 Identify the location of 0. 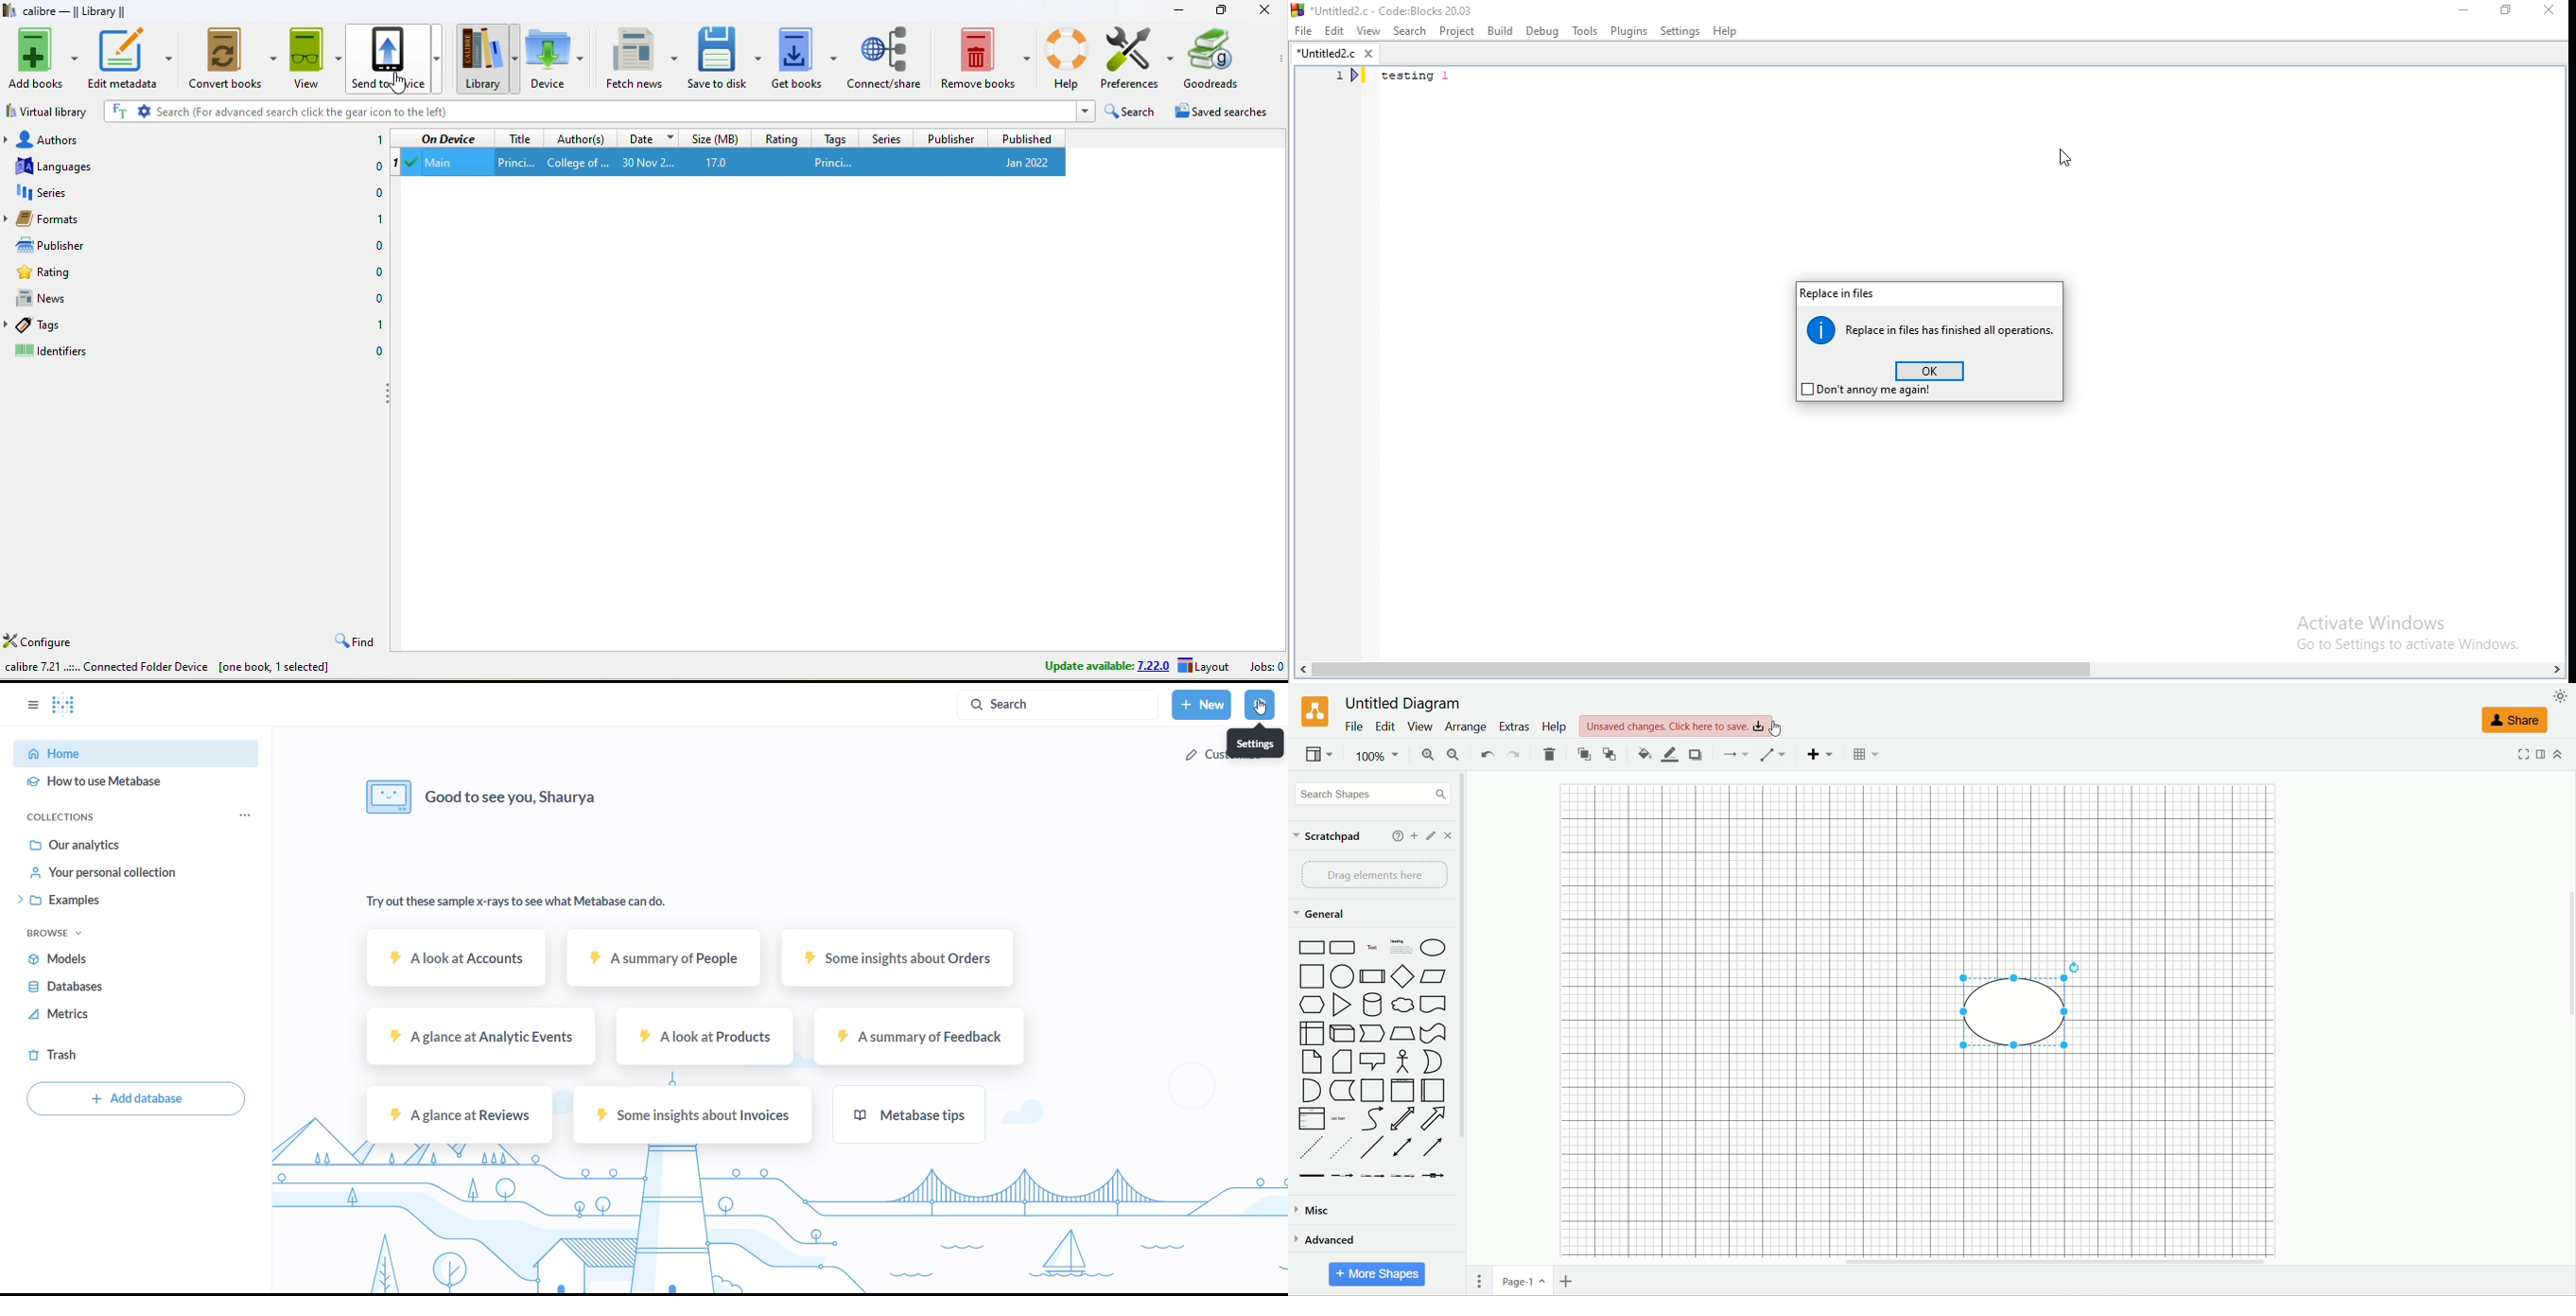
(368, 165).